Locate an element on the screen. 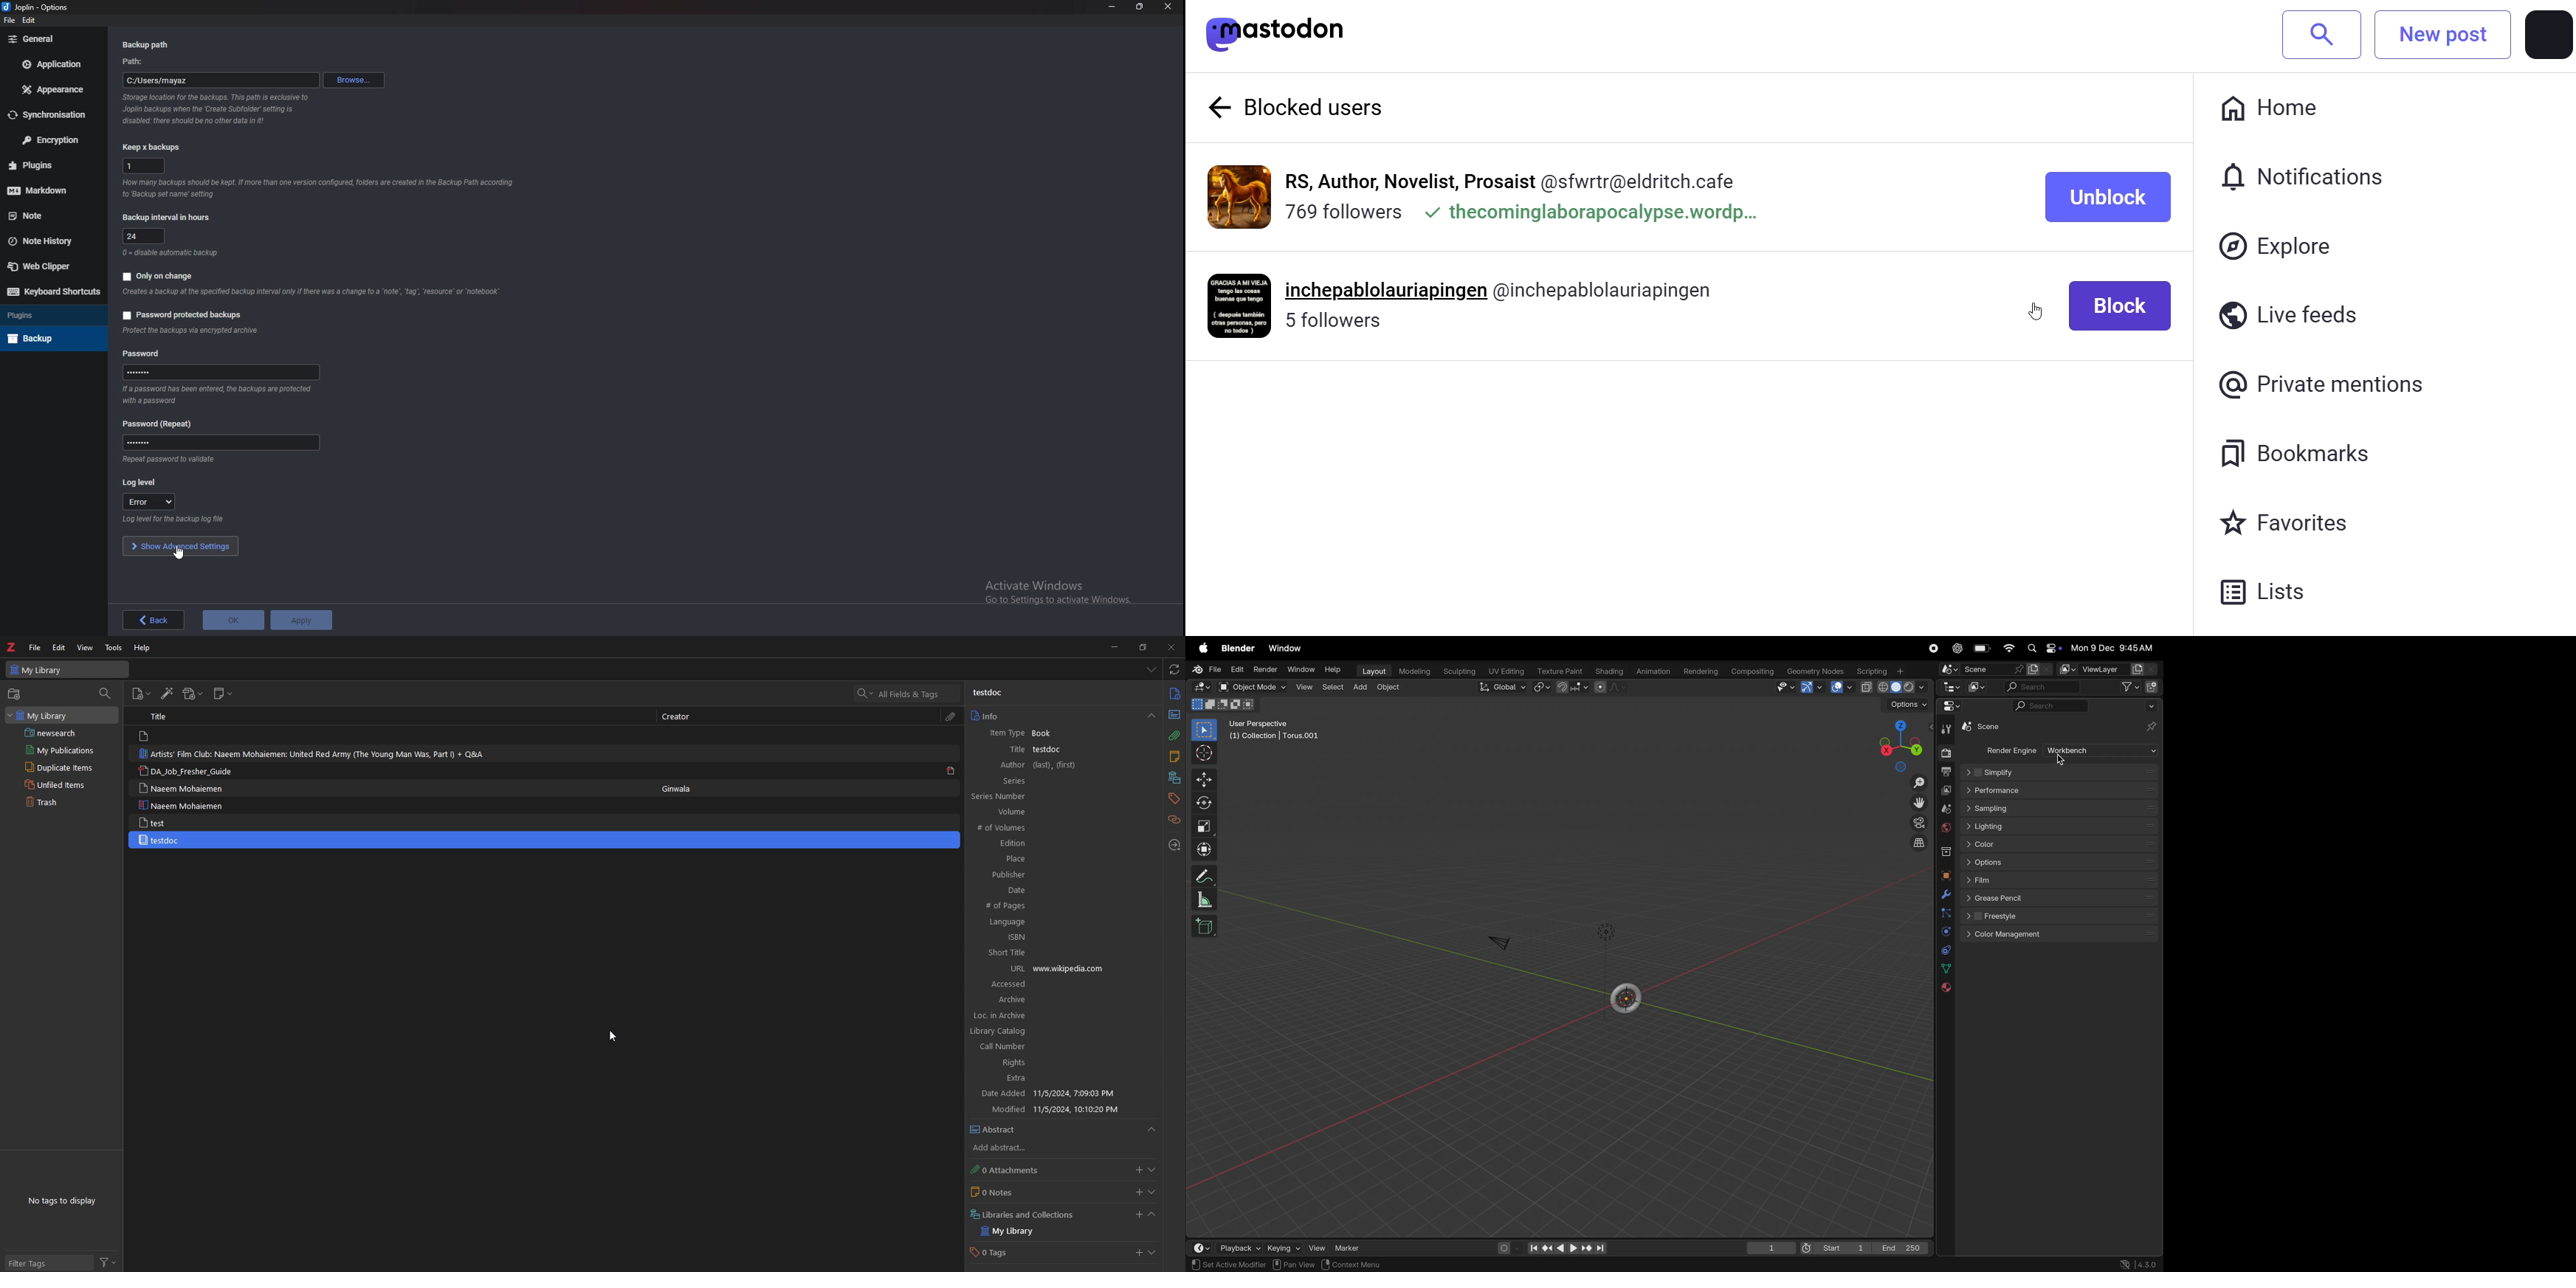 Image resolution: width=2576 pixels, height=1288 pixels. my publications is located at coordinates (60, 750).